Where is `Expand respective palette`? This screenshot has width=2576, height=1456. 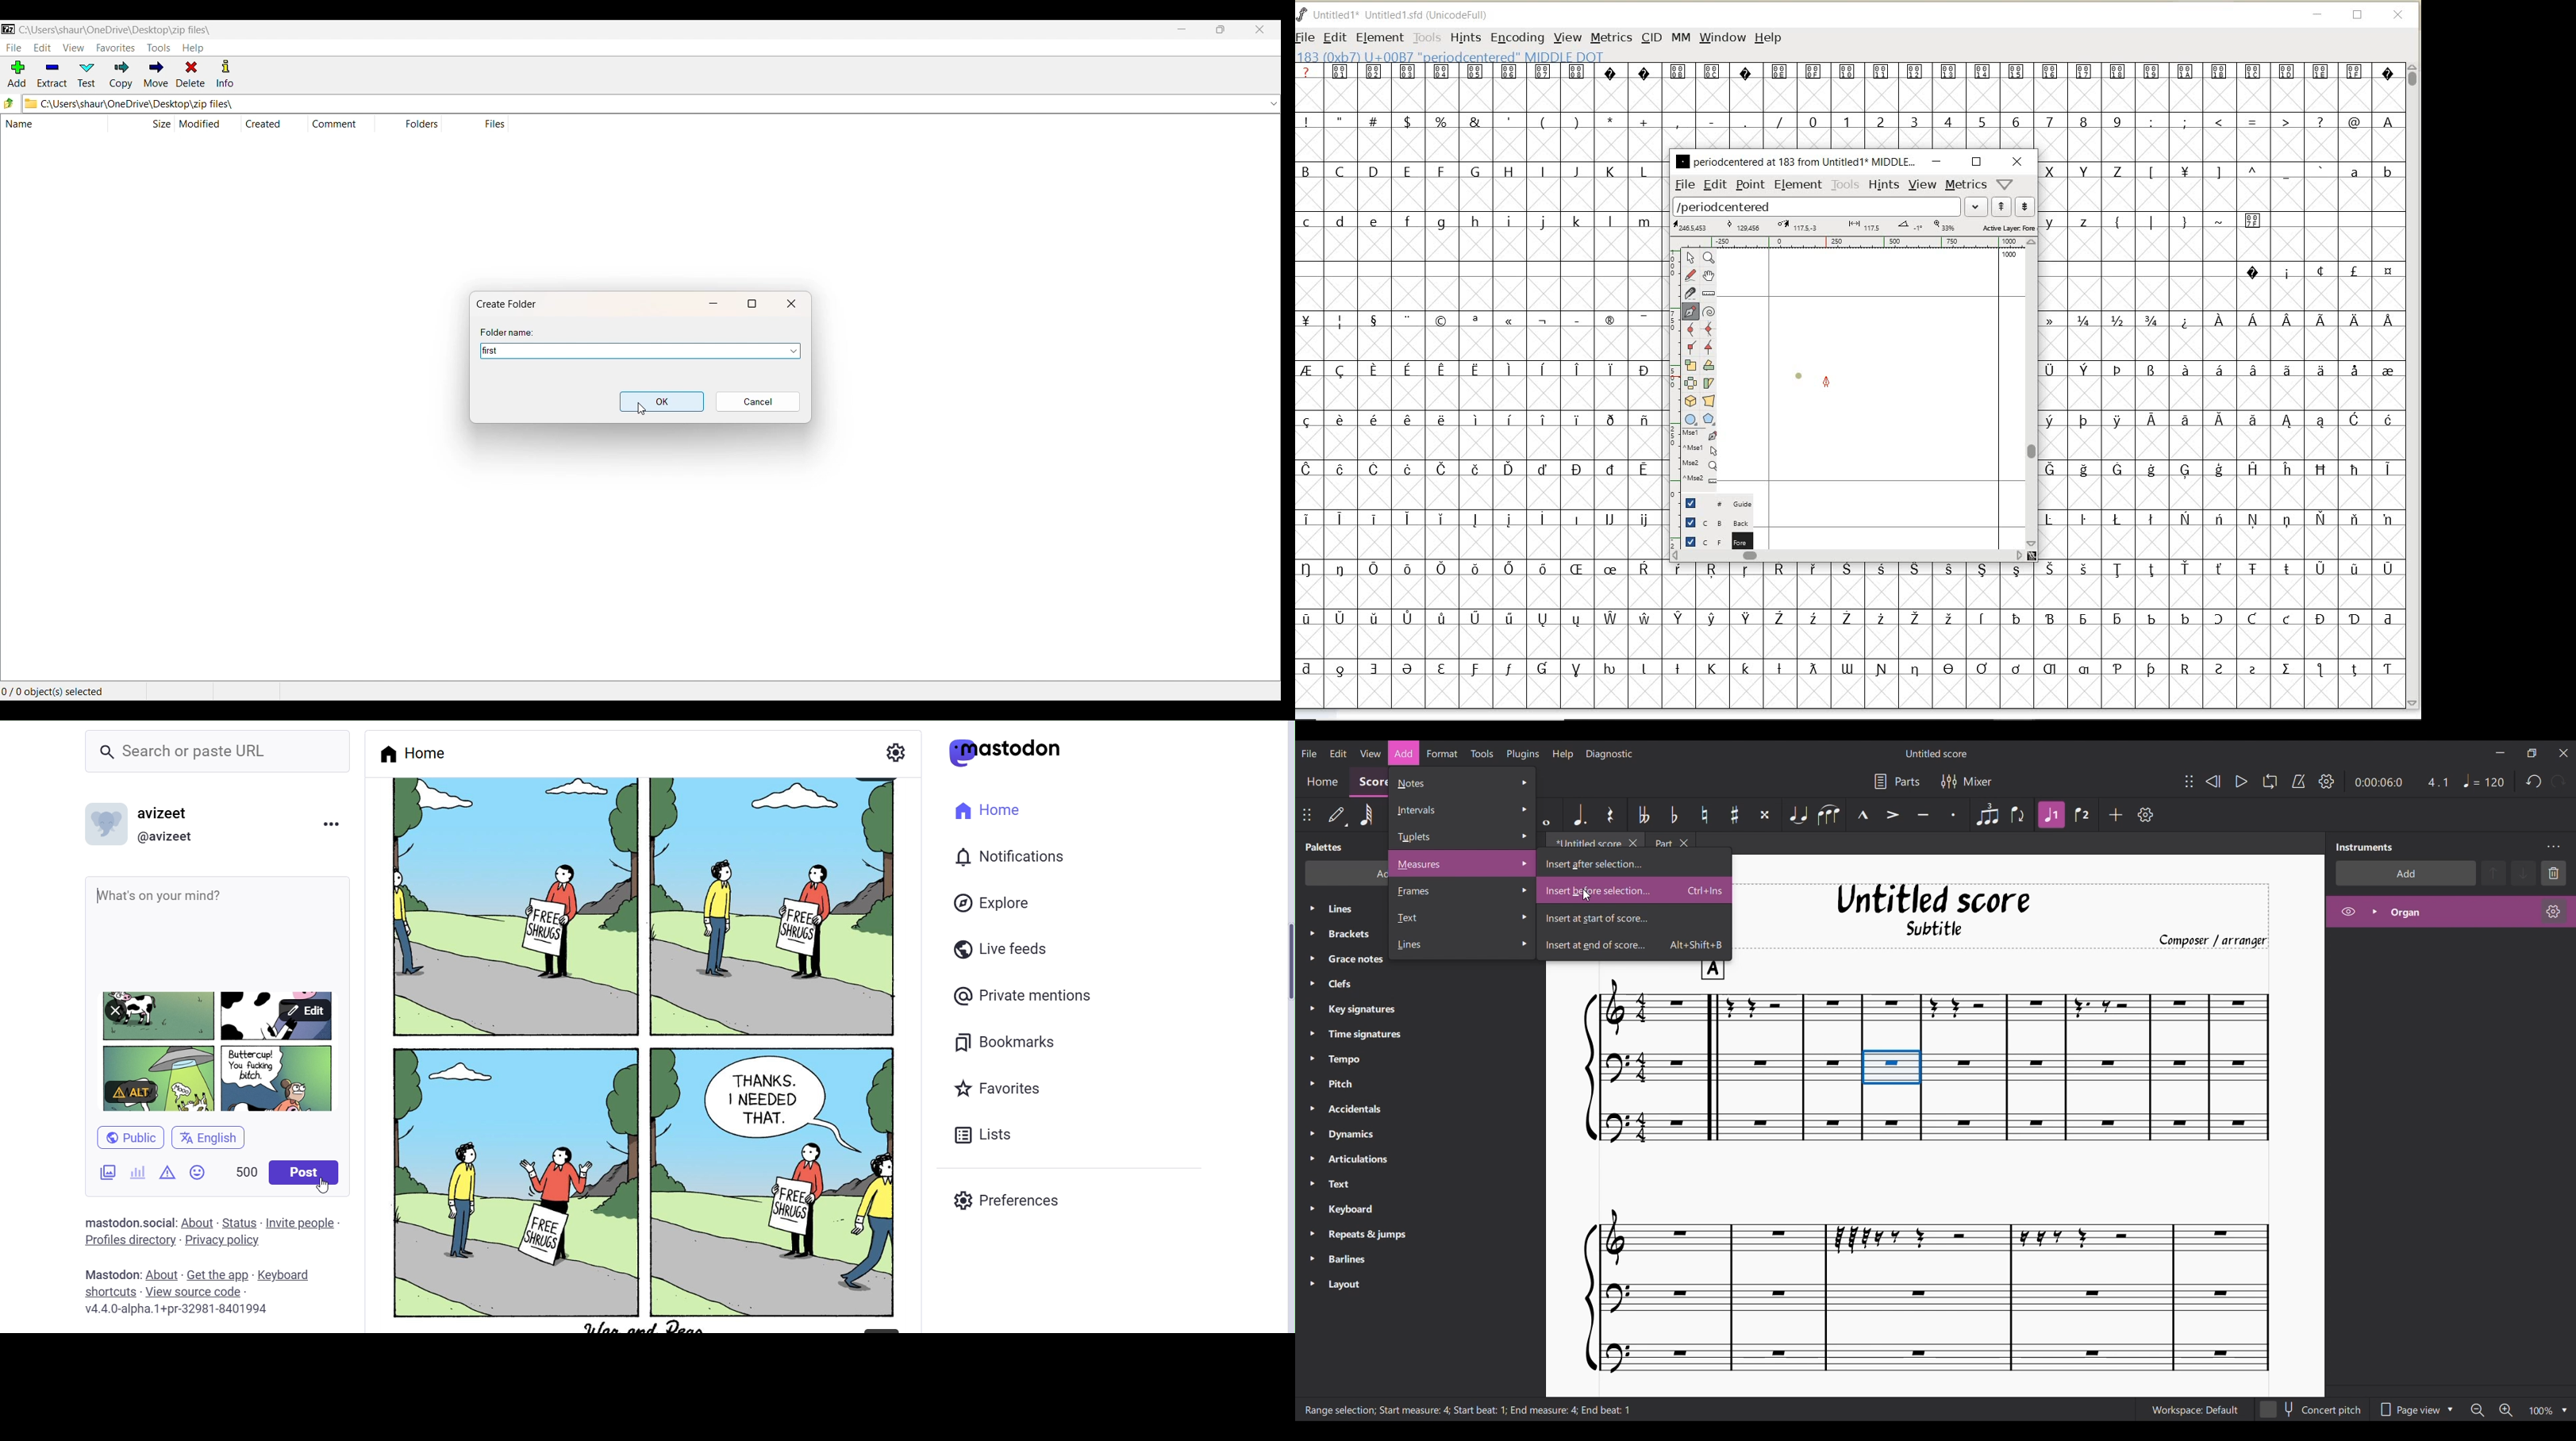 Expand respective palette is located at coordinates (1312, 1096).